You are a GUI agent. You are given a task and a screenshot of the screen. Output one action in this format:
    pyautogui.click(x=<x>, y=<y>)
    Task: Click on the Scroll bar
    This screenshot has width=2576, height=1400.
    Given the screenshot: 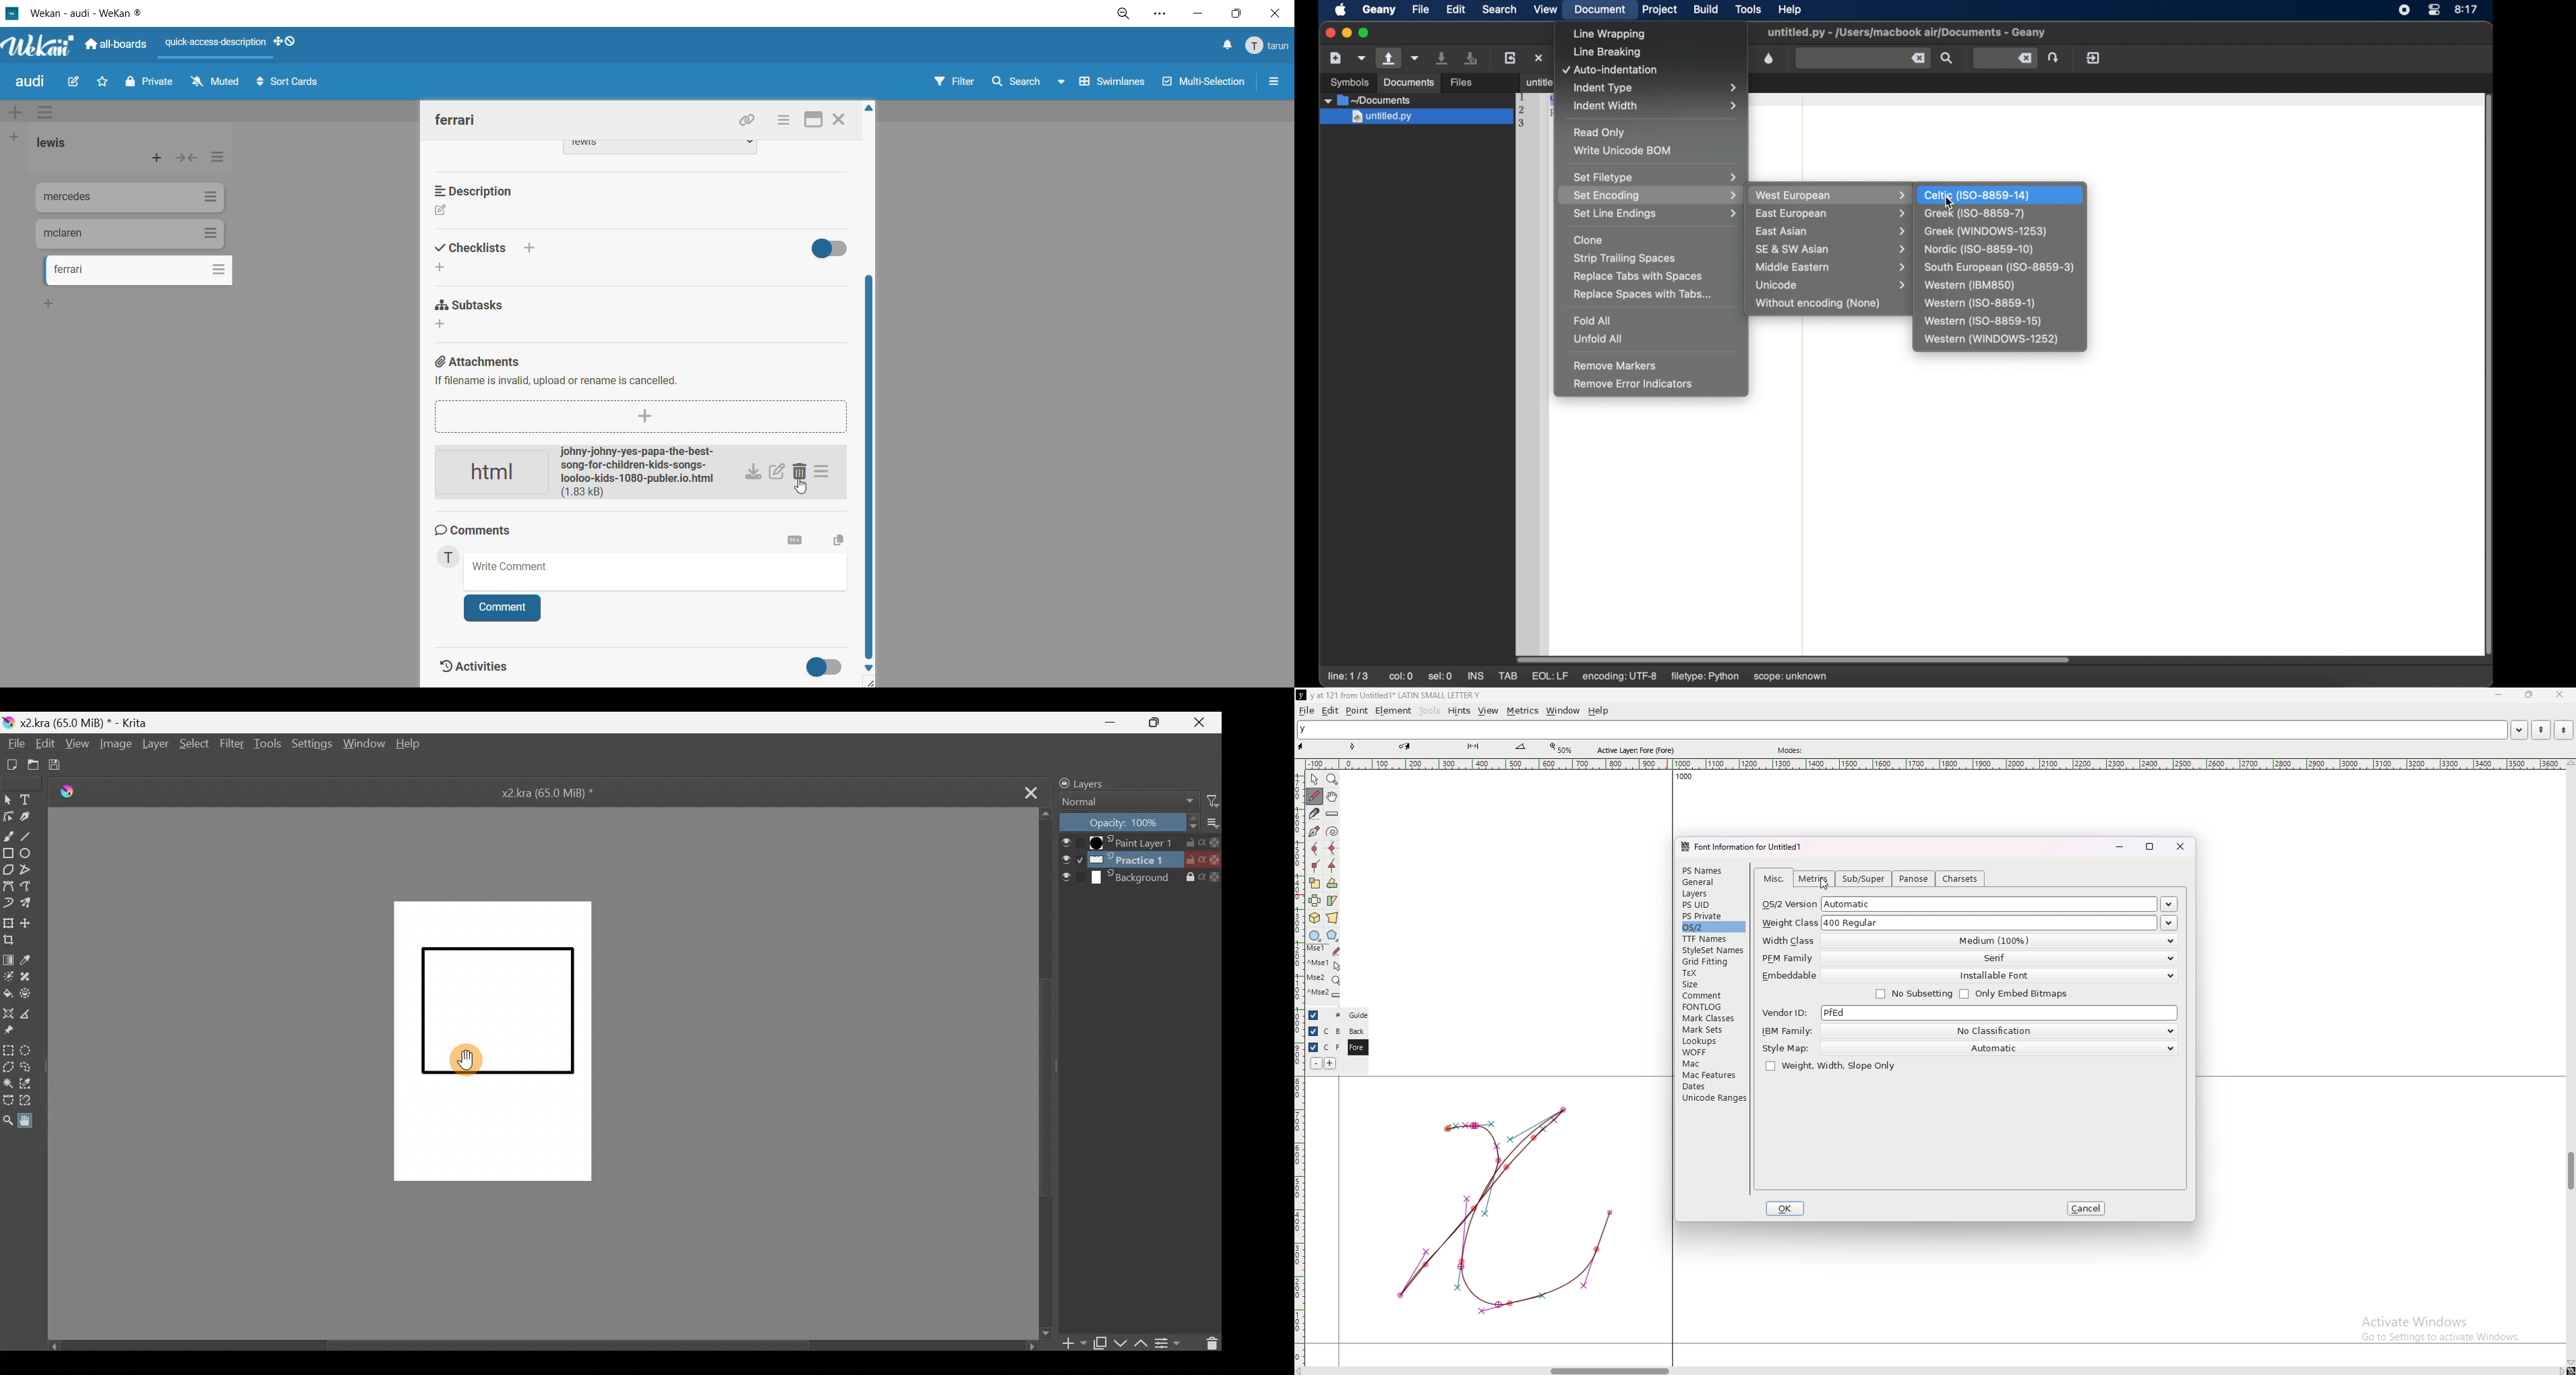 What is the action you would take?
    pyautogui.click(x=541, y=1348)
    